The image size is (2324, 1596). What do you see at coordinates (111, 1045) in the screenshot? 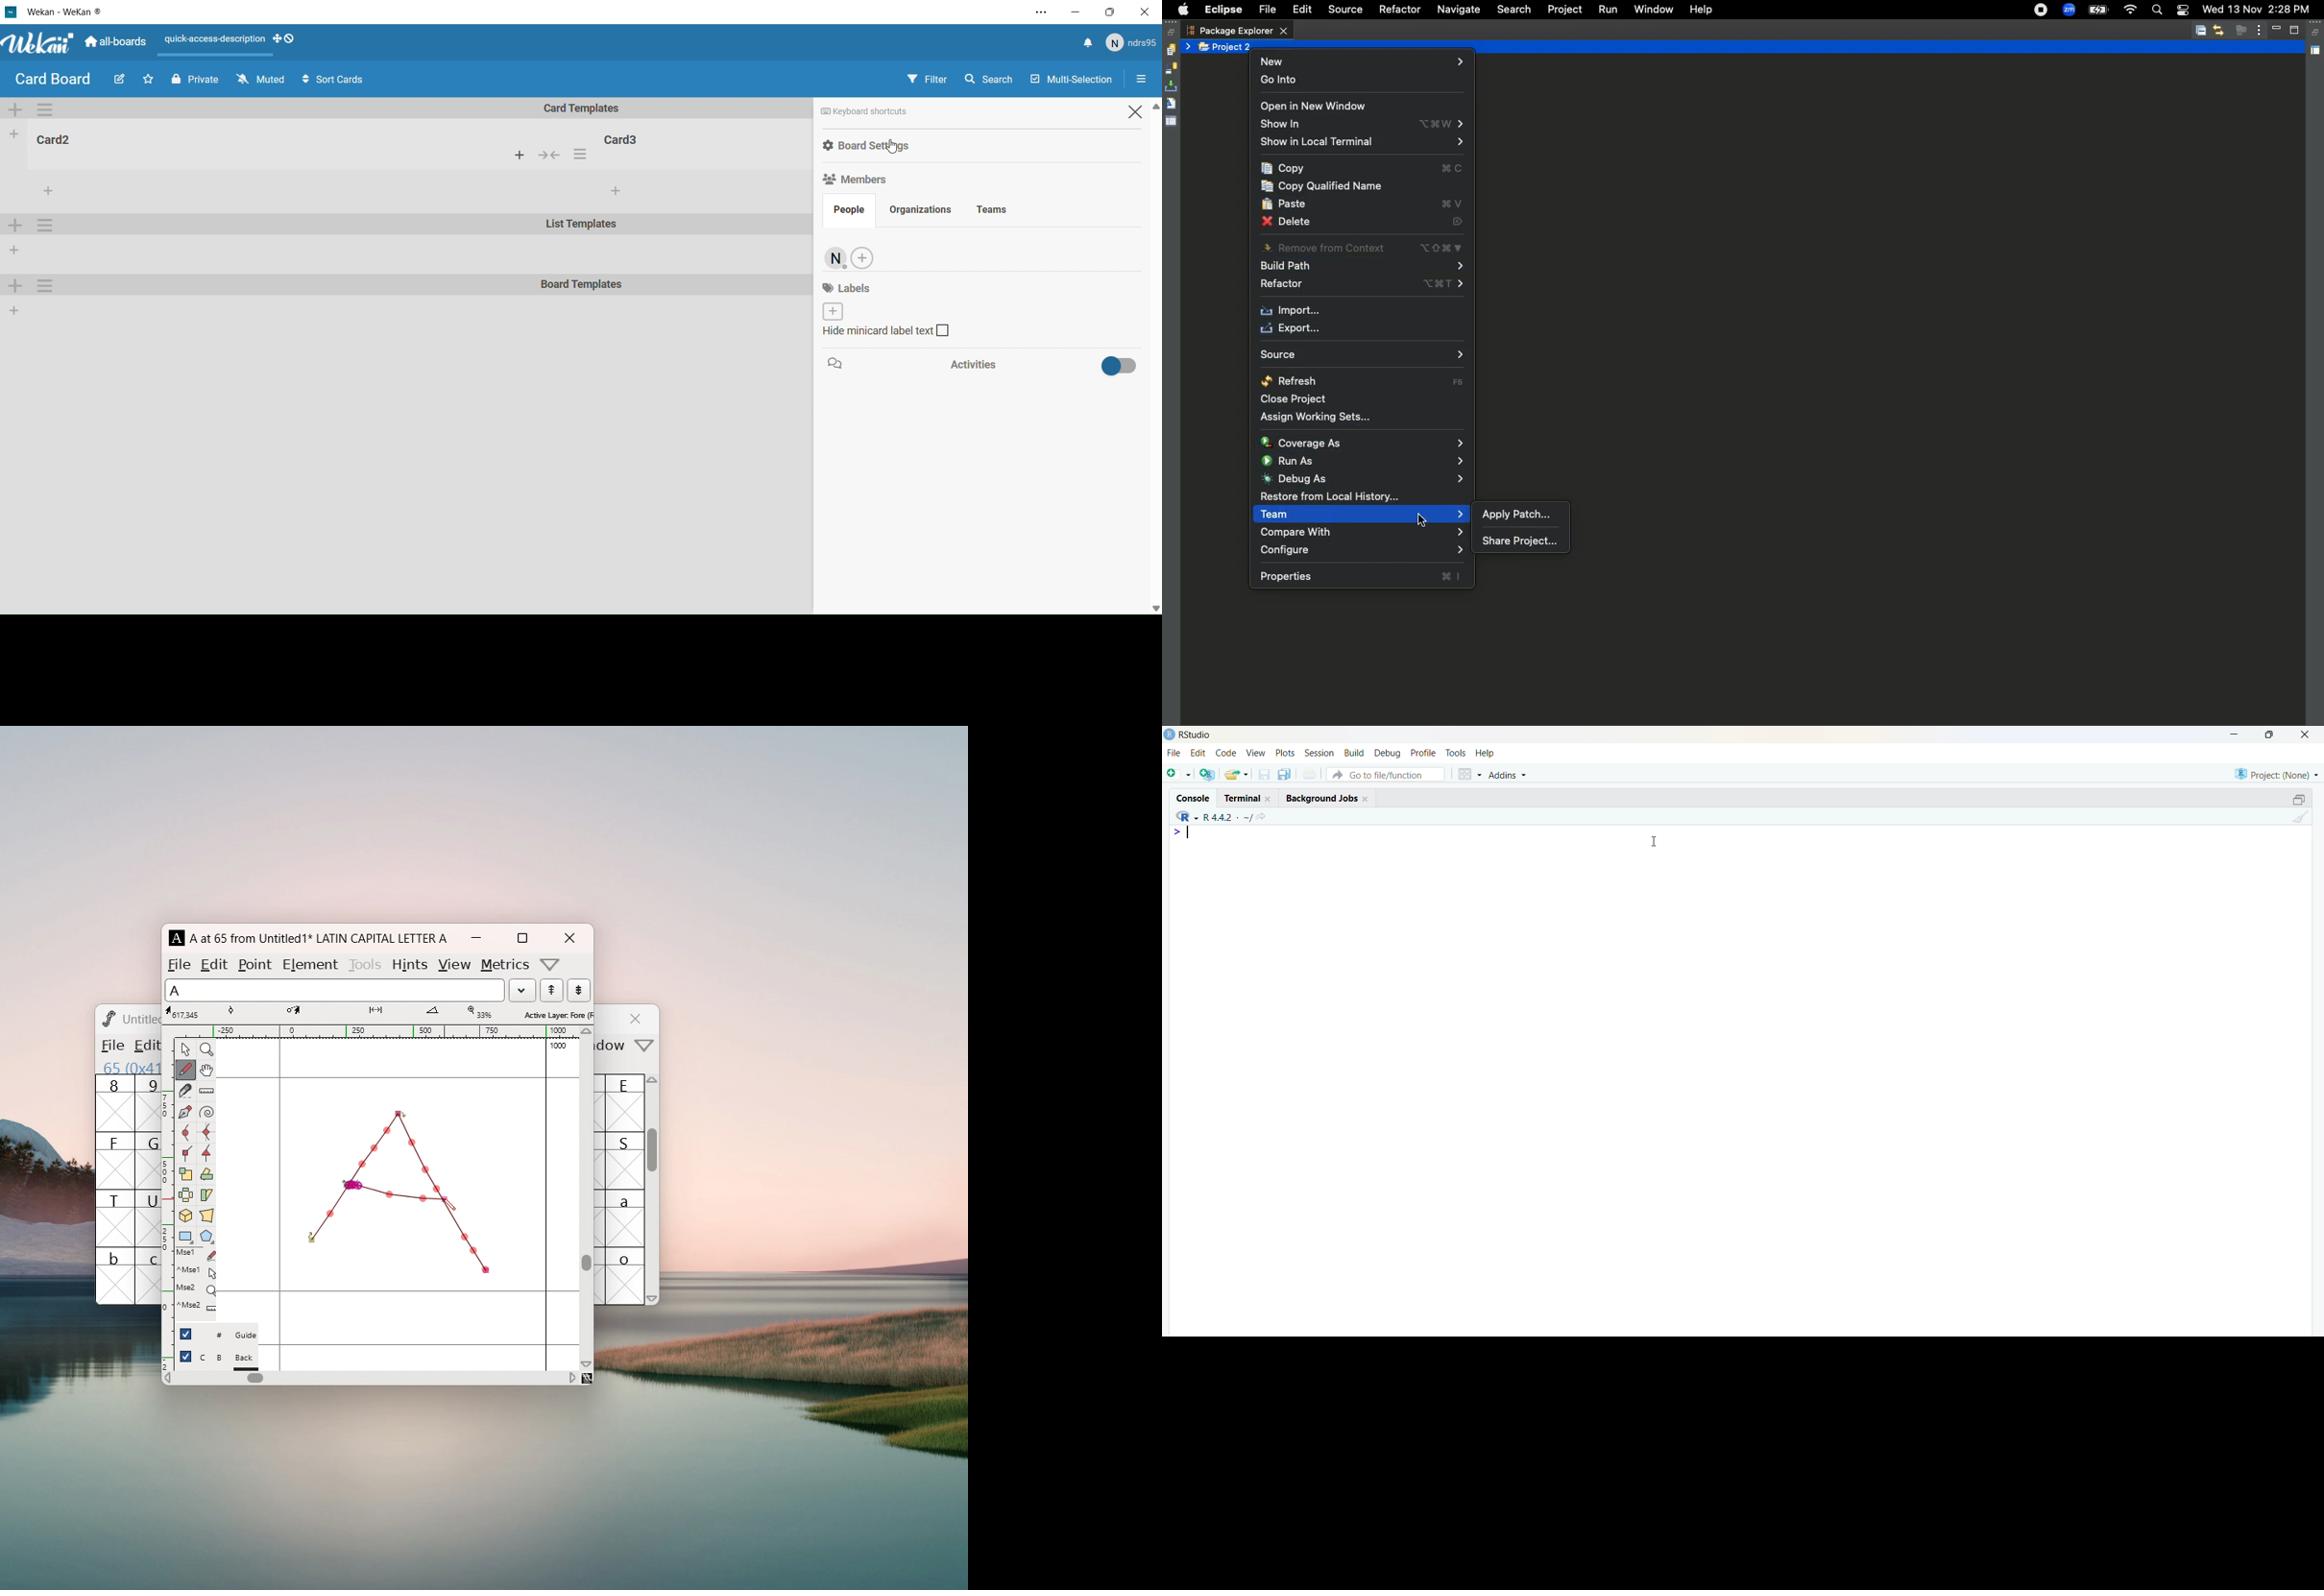
I see `file` at bounding box center [111, 1045].